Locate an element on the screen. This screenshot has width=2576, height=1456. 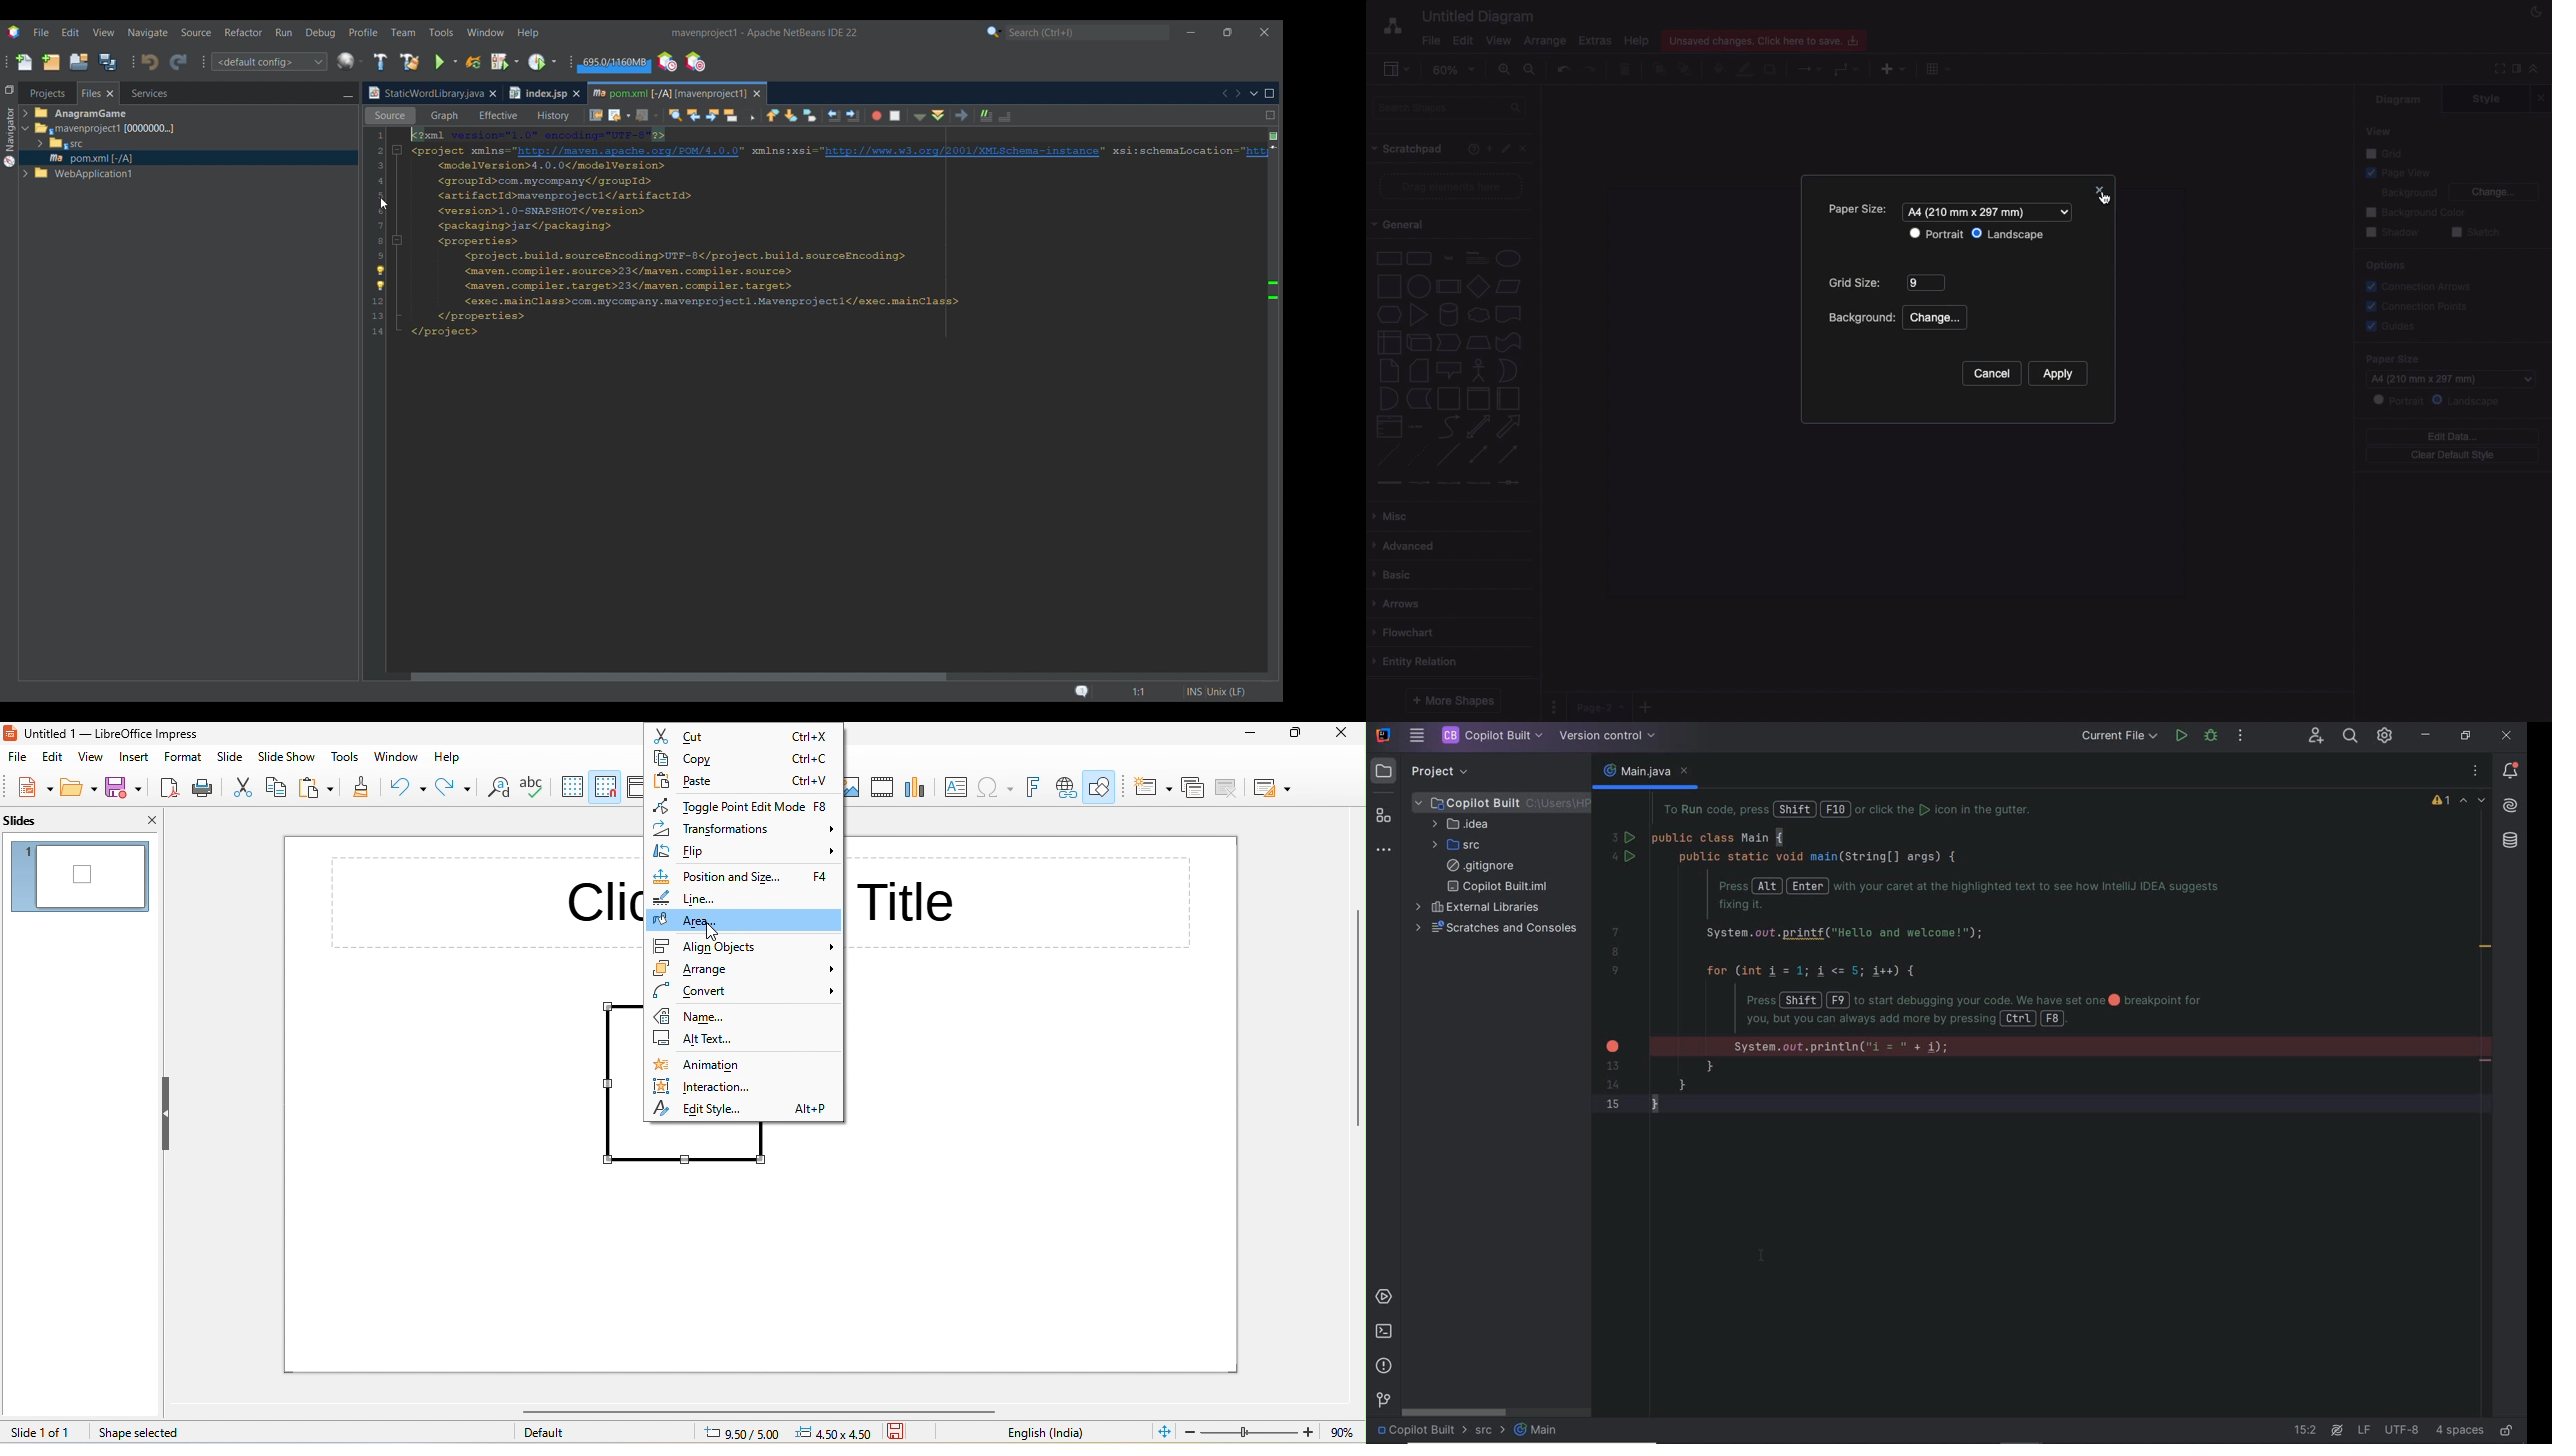
display grid is located at coordinates (571, 786).